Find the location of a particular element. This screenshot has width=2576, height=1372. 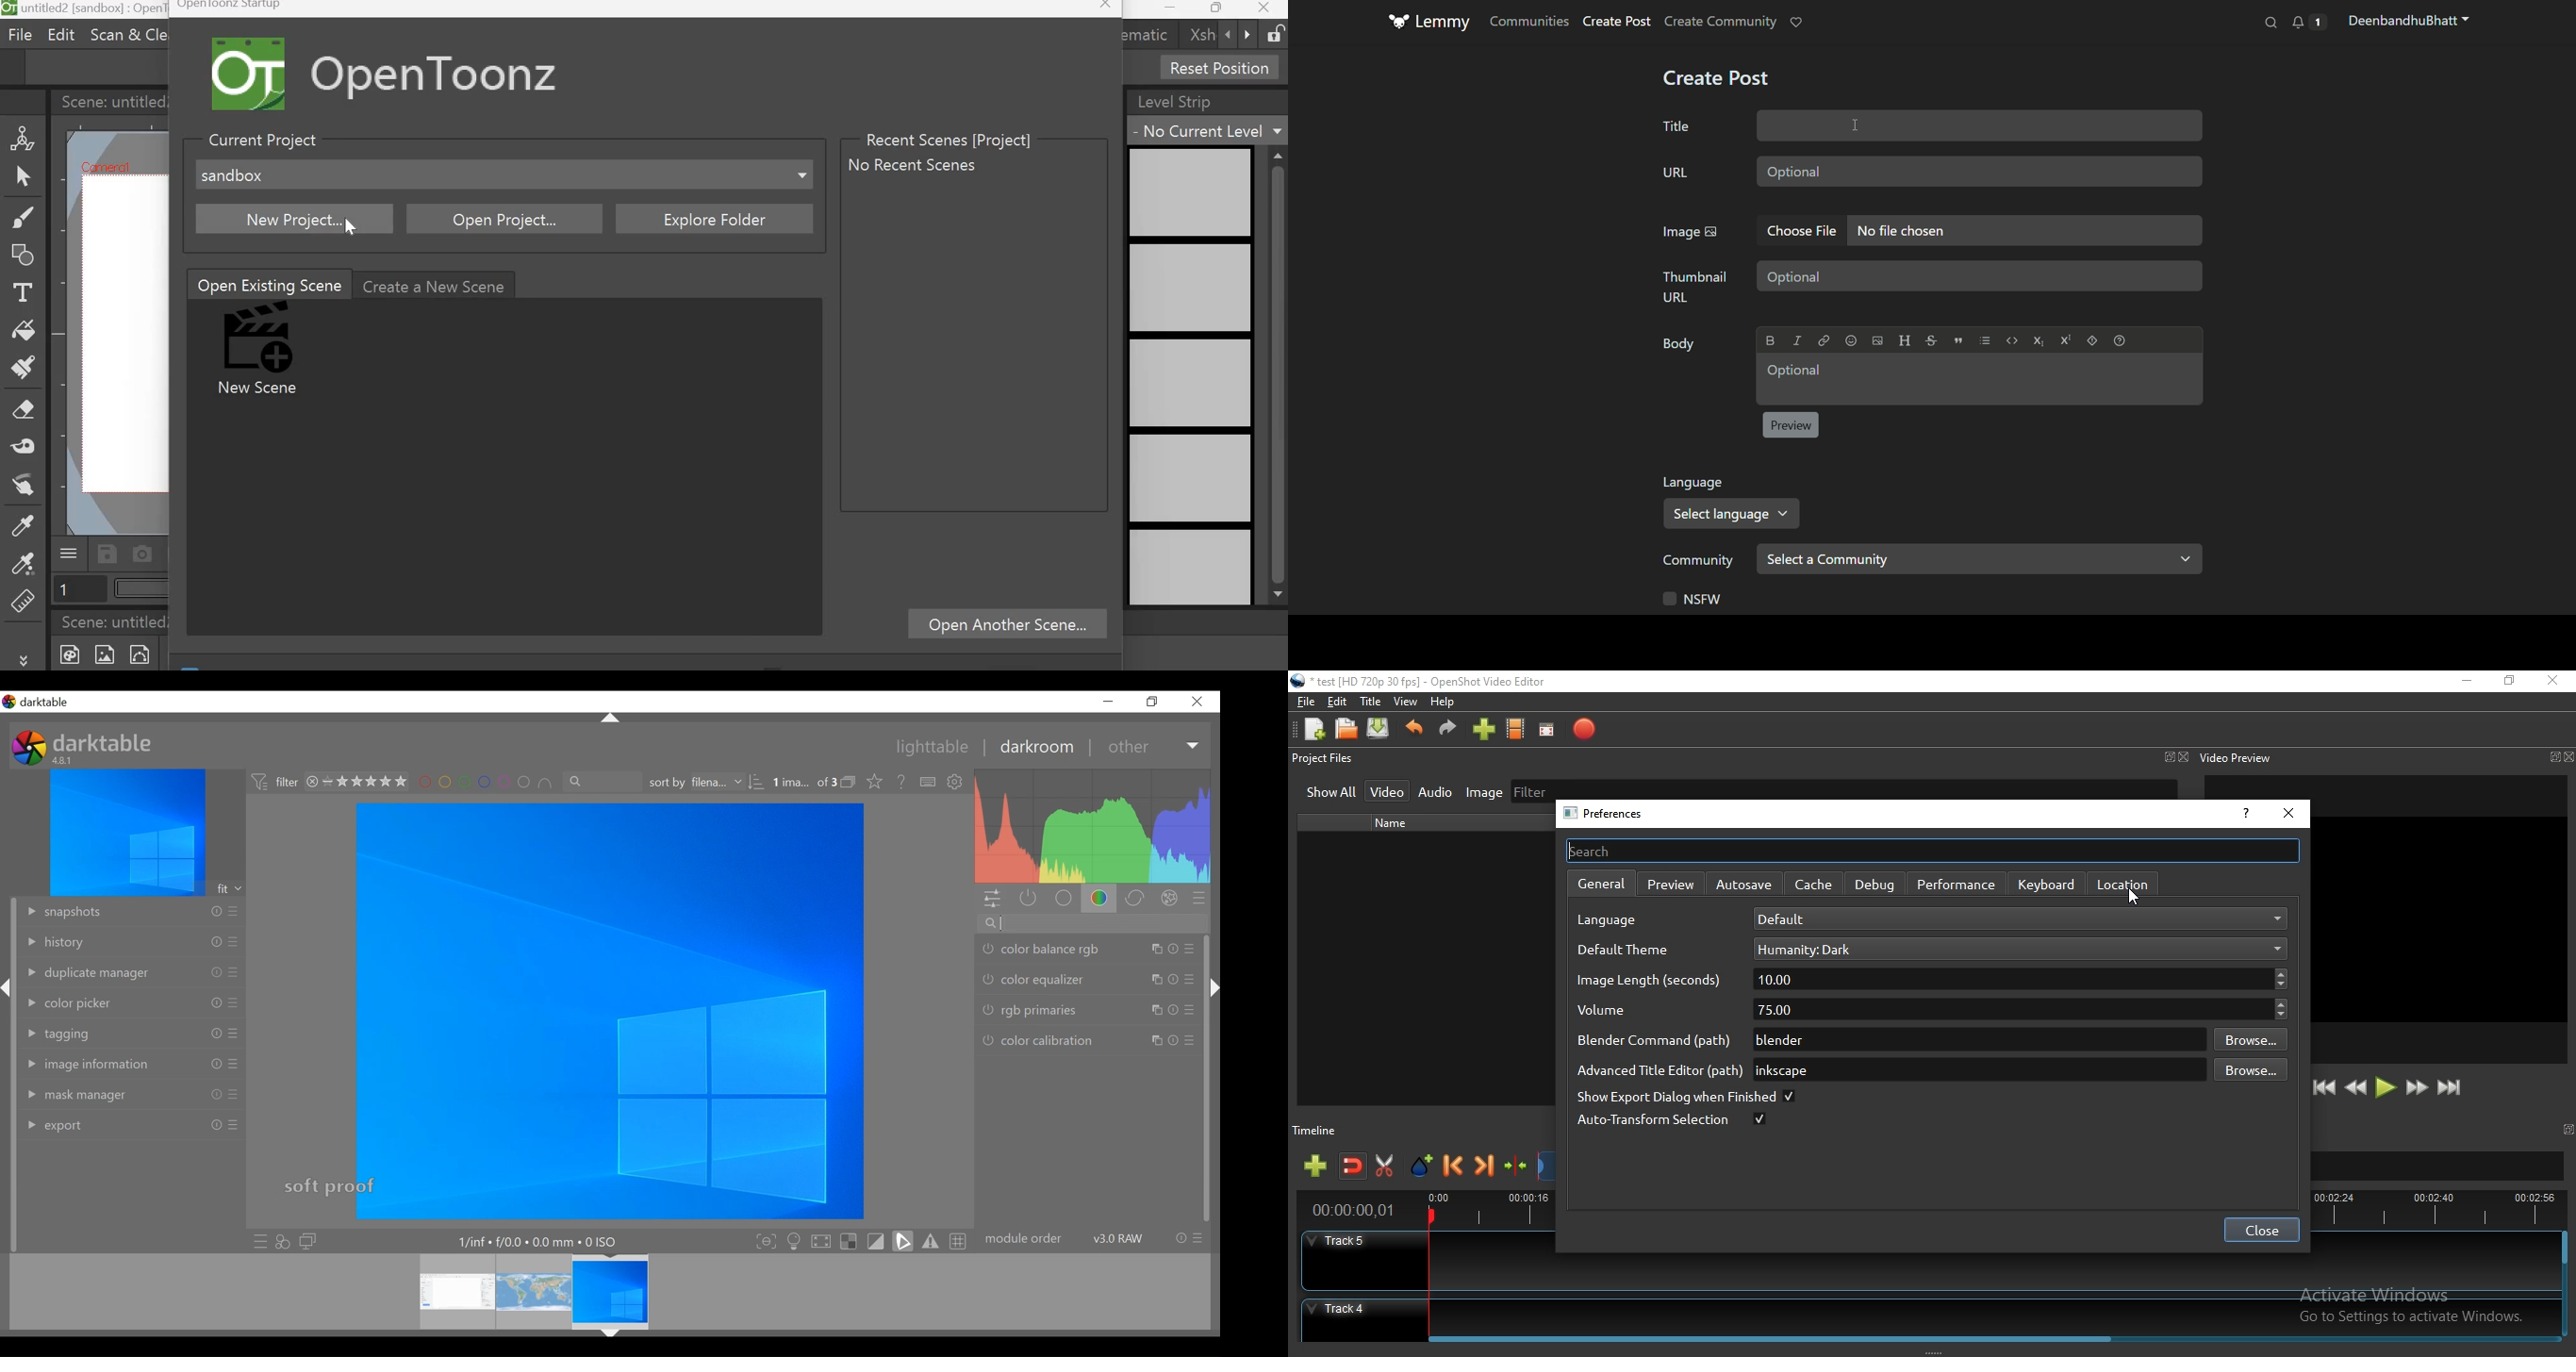

 is located at coordinates (1155, 949).